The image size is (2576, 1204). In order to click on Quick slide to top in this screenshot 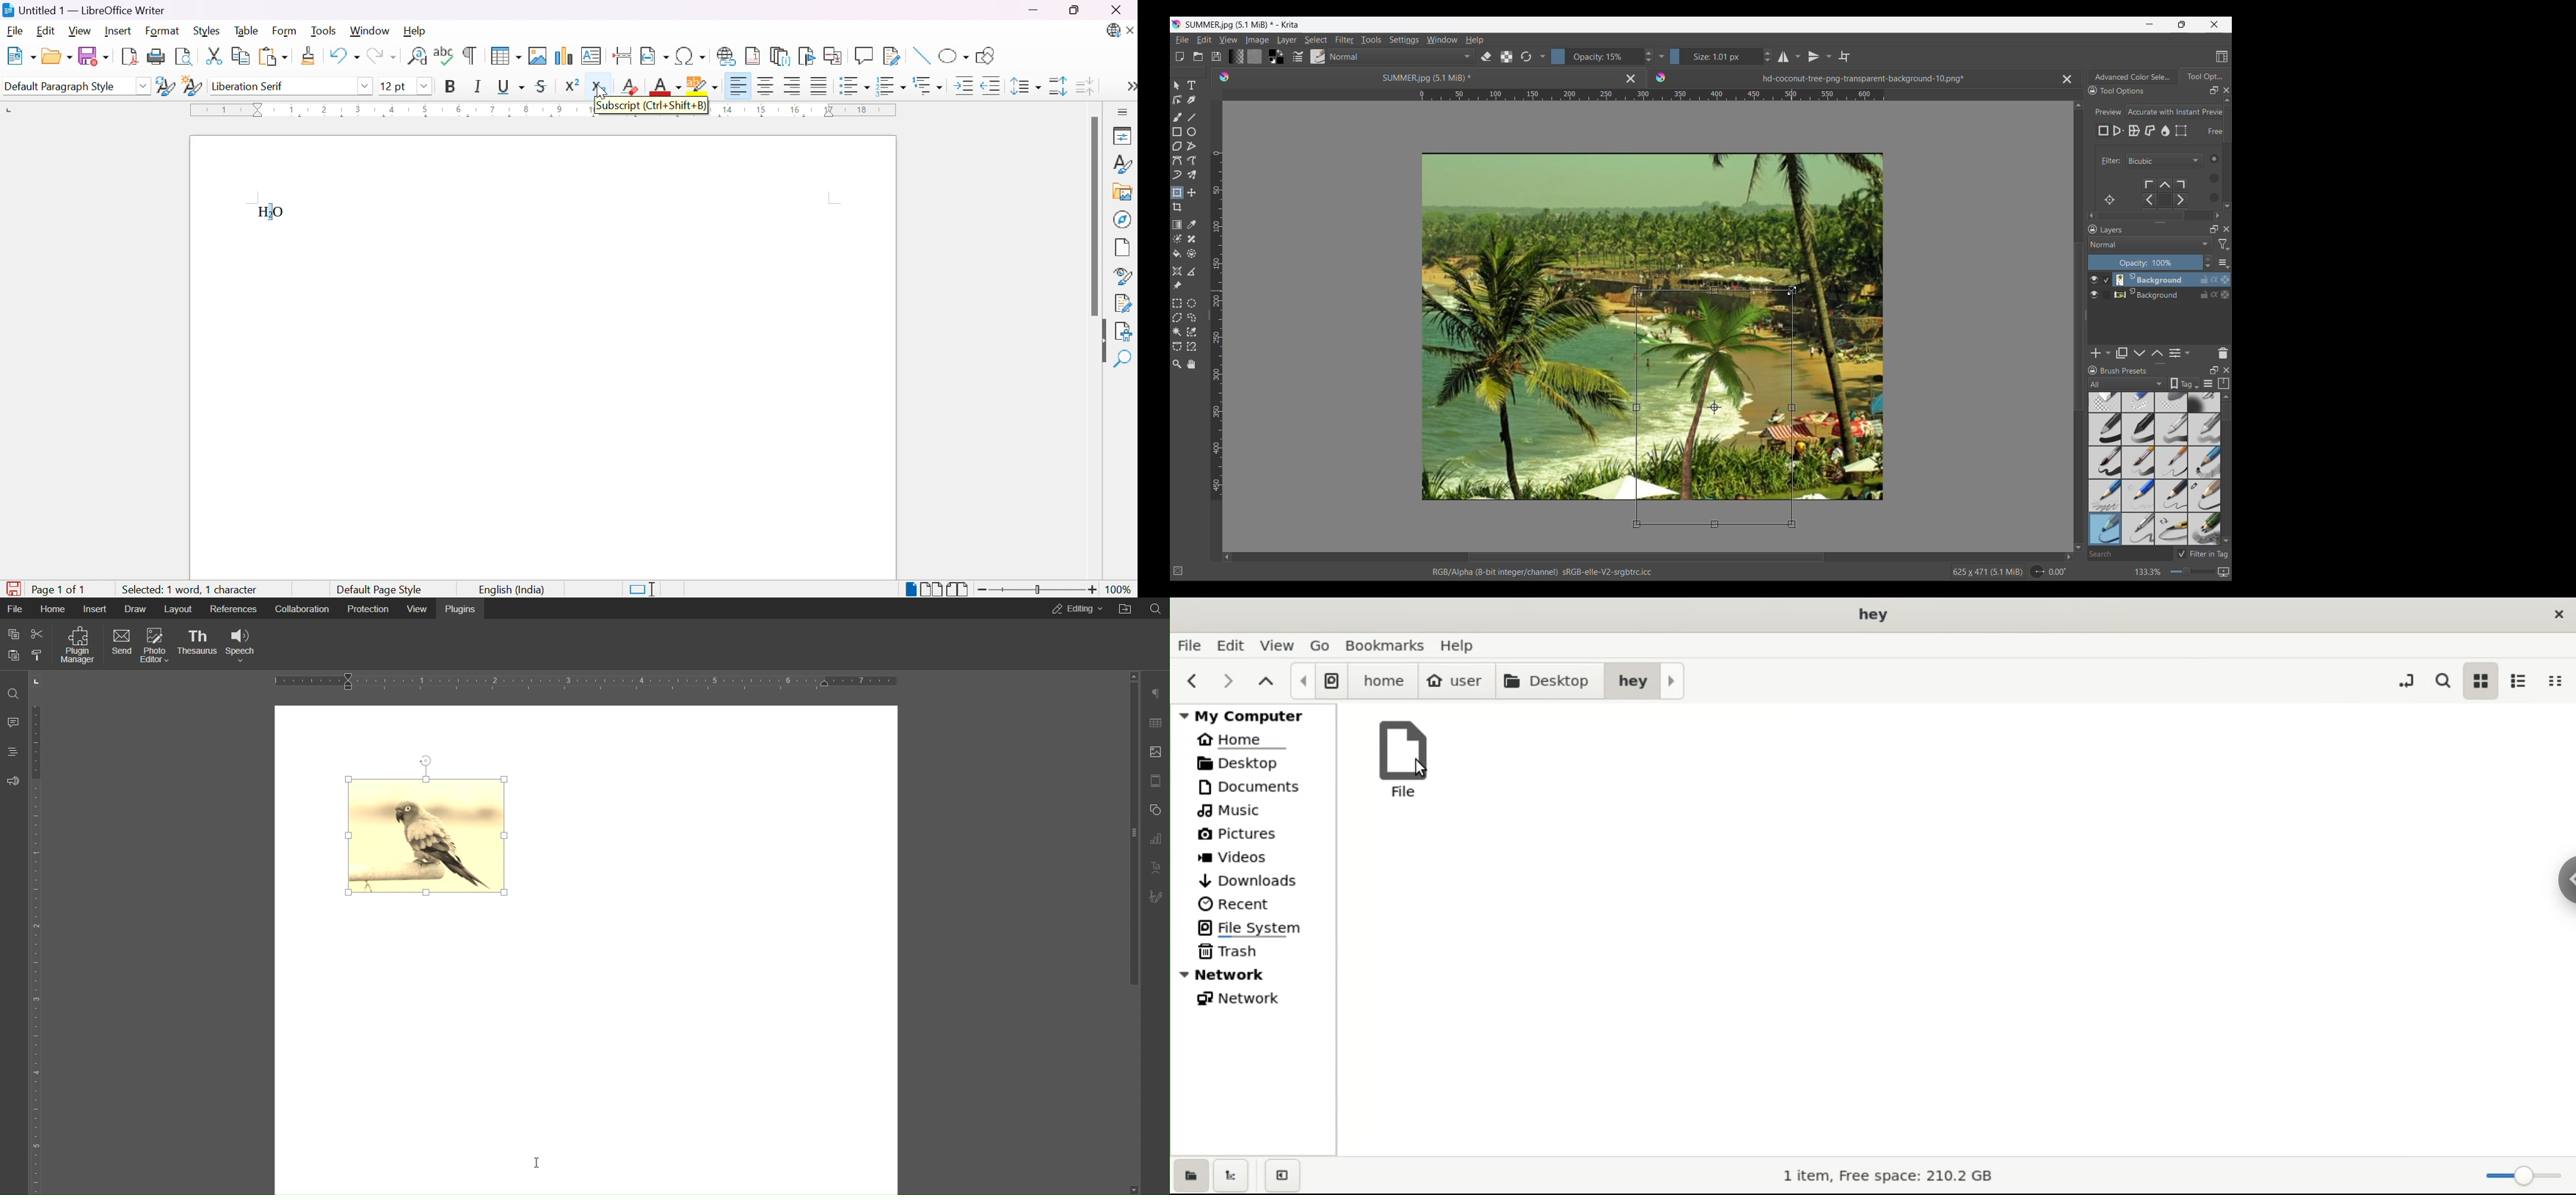, I will do `click(2226, 397)`.